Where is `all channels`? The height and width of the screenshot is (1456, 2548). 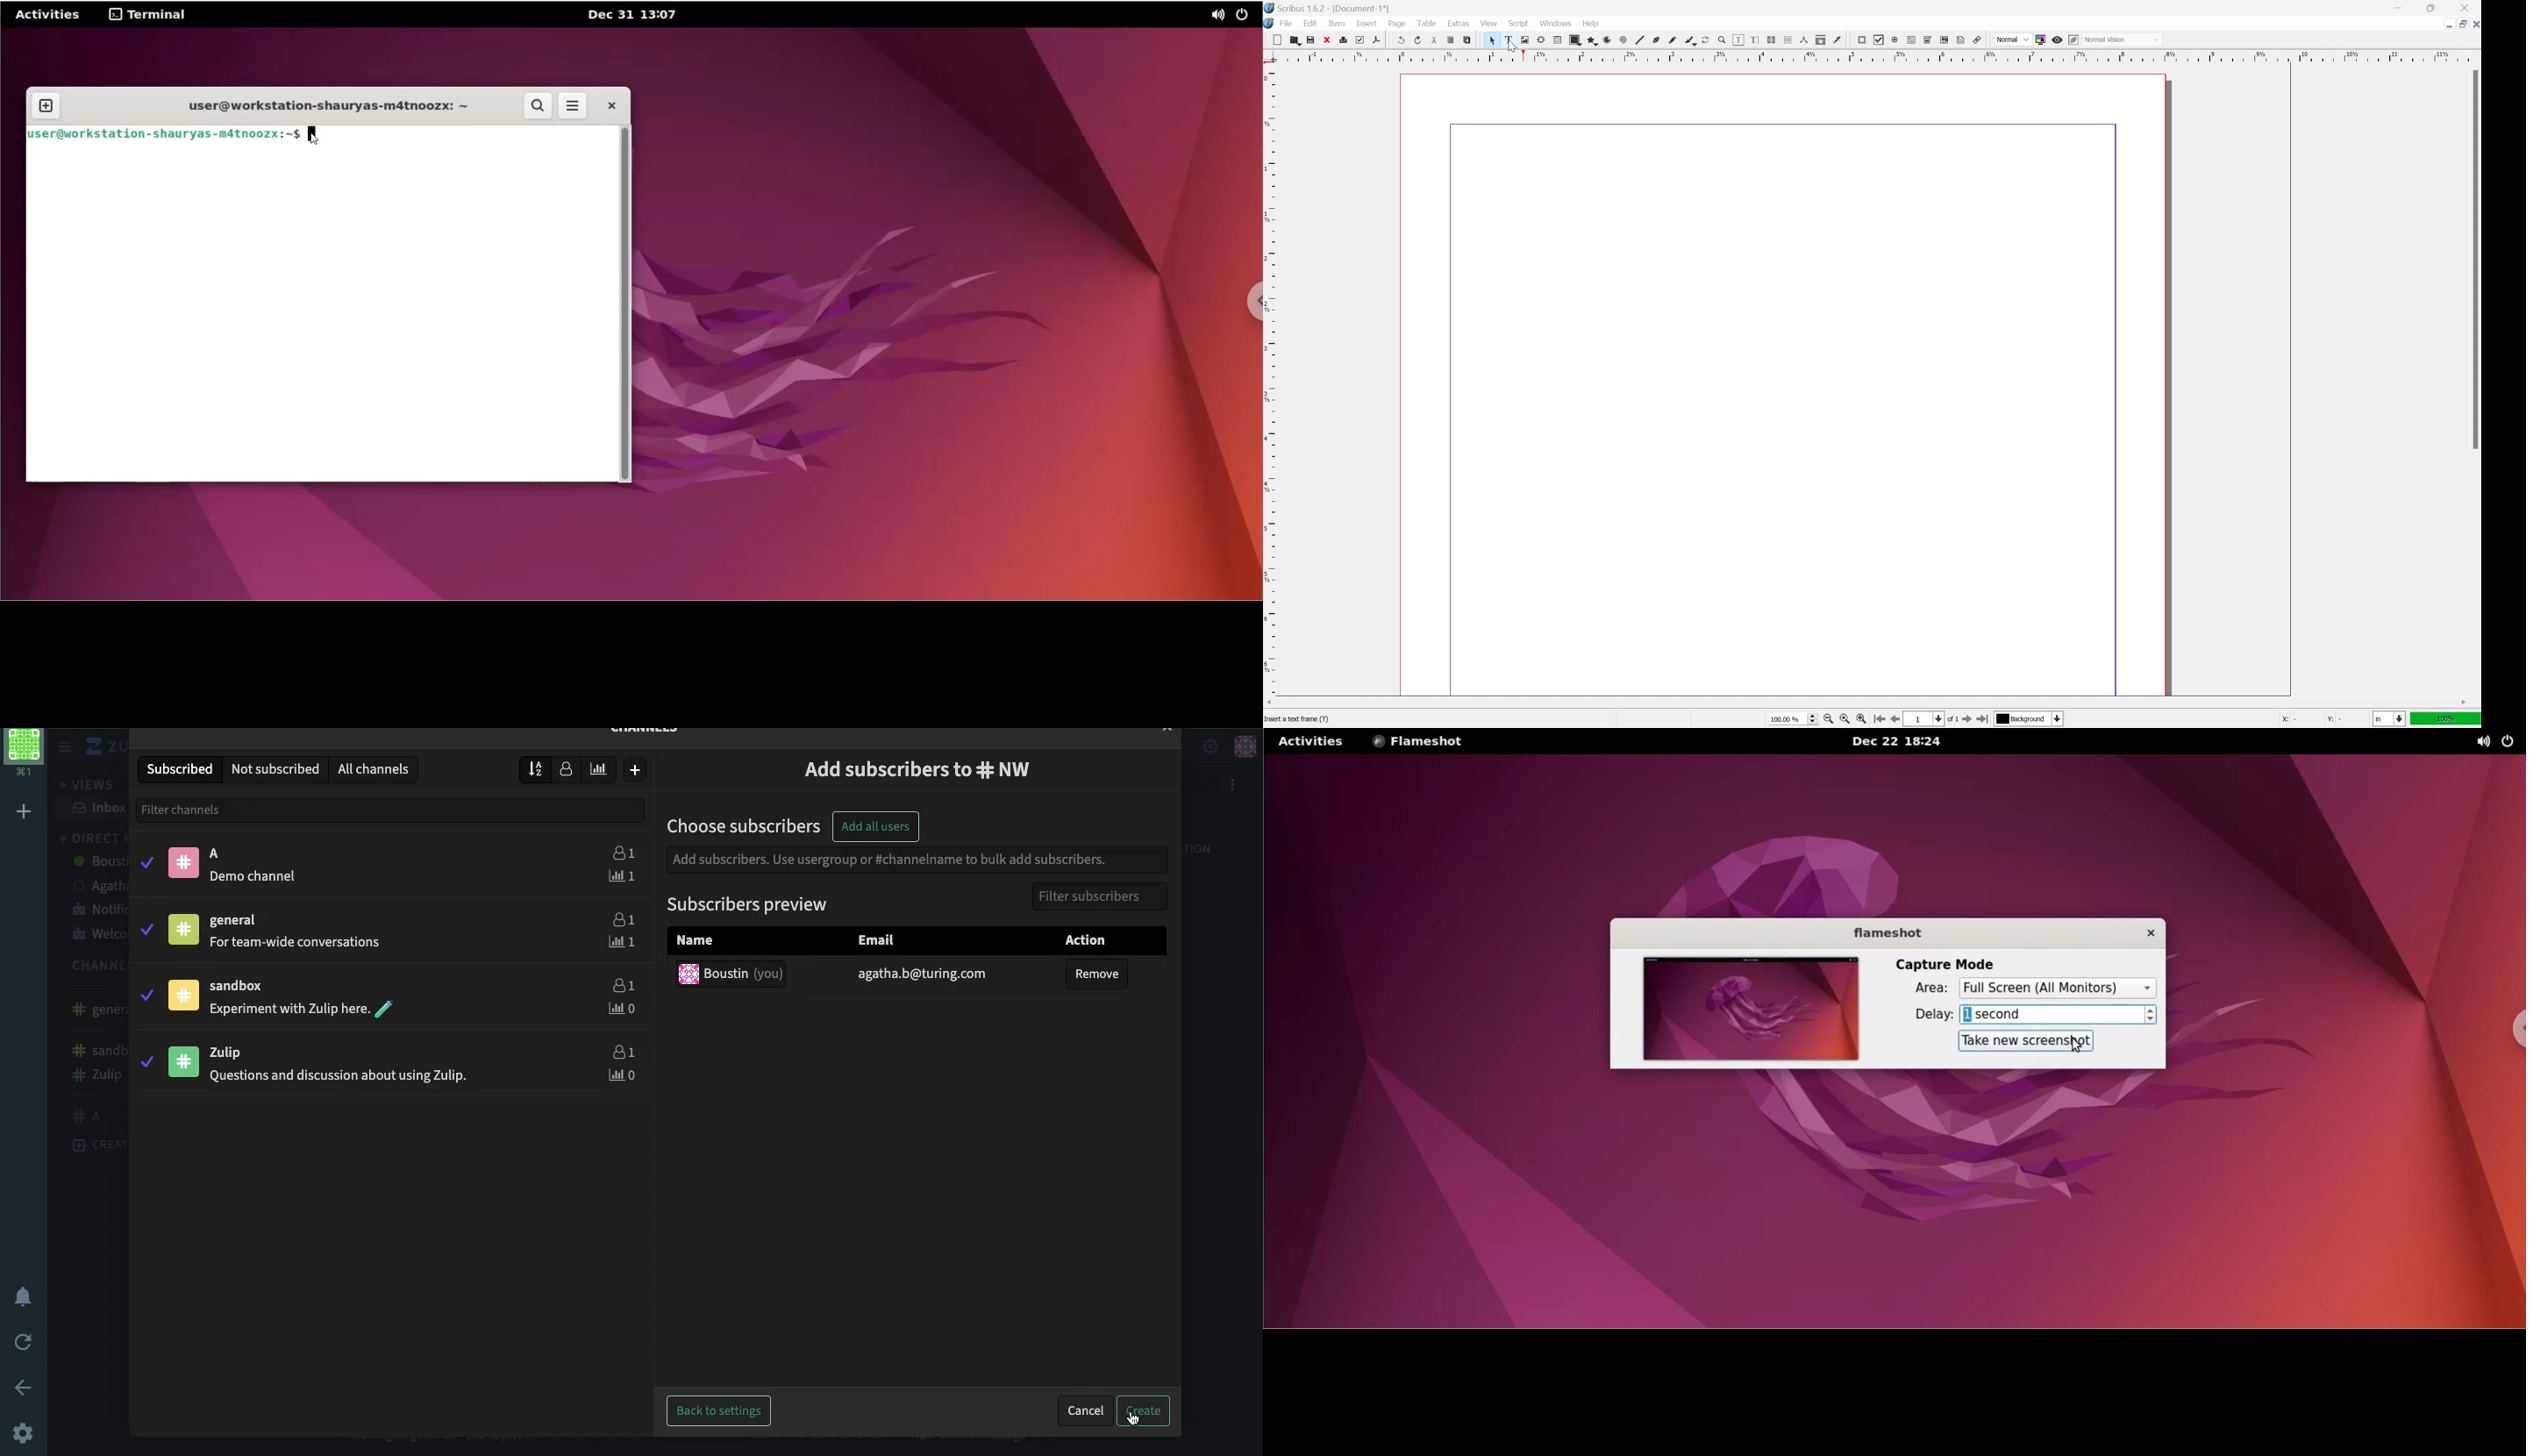
all channels is located at coordinates (377, 768).